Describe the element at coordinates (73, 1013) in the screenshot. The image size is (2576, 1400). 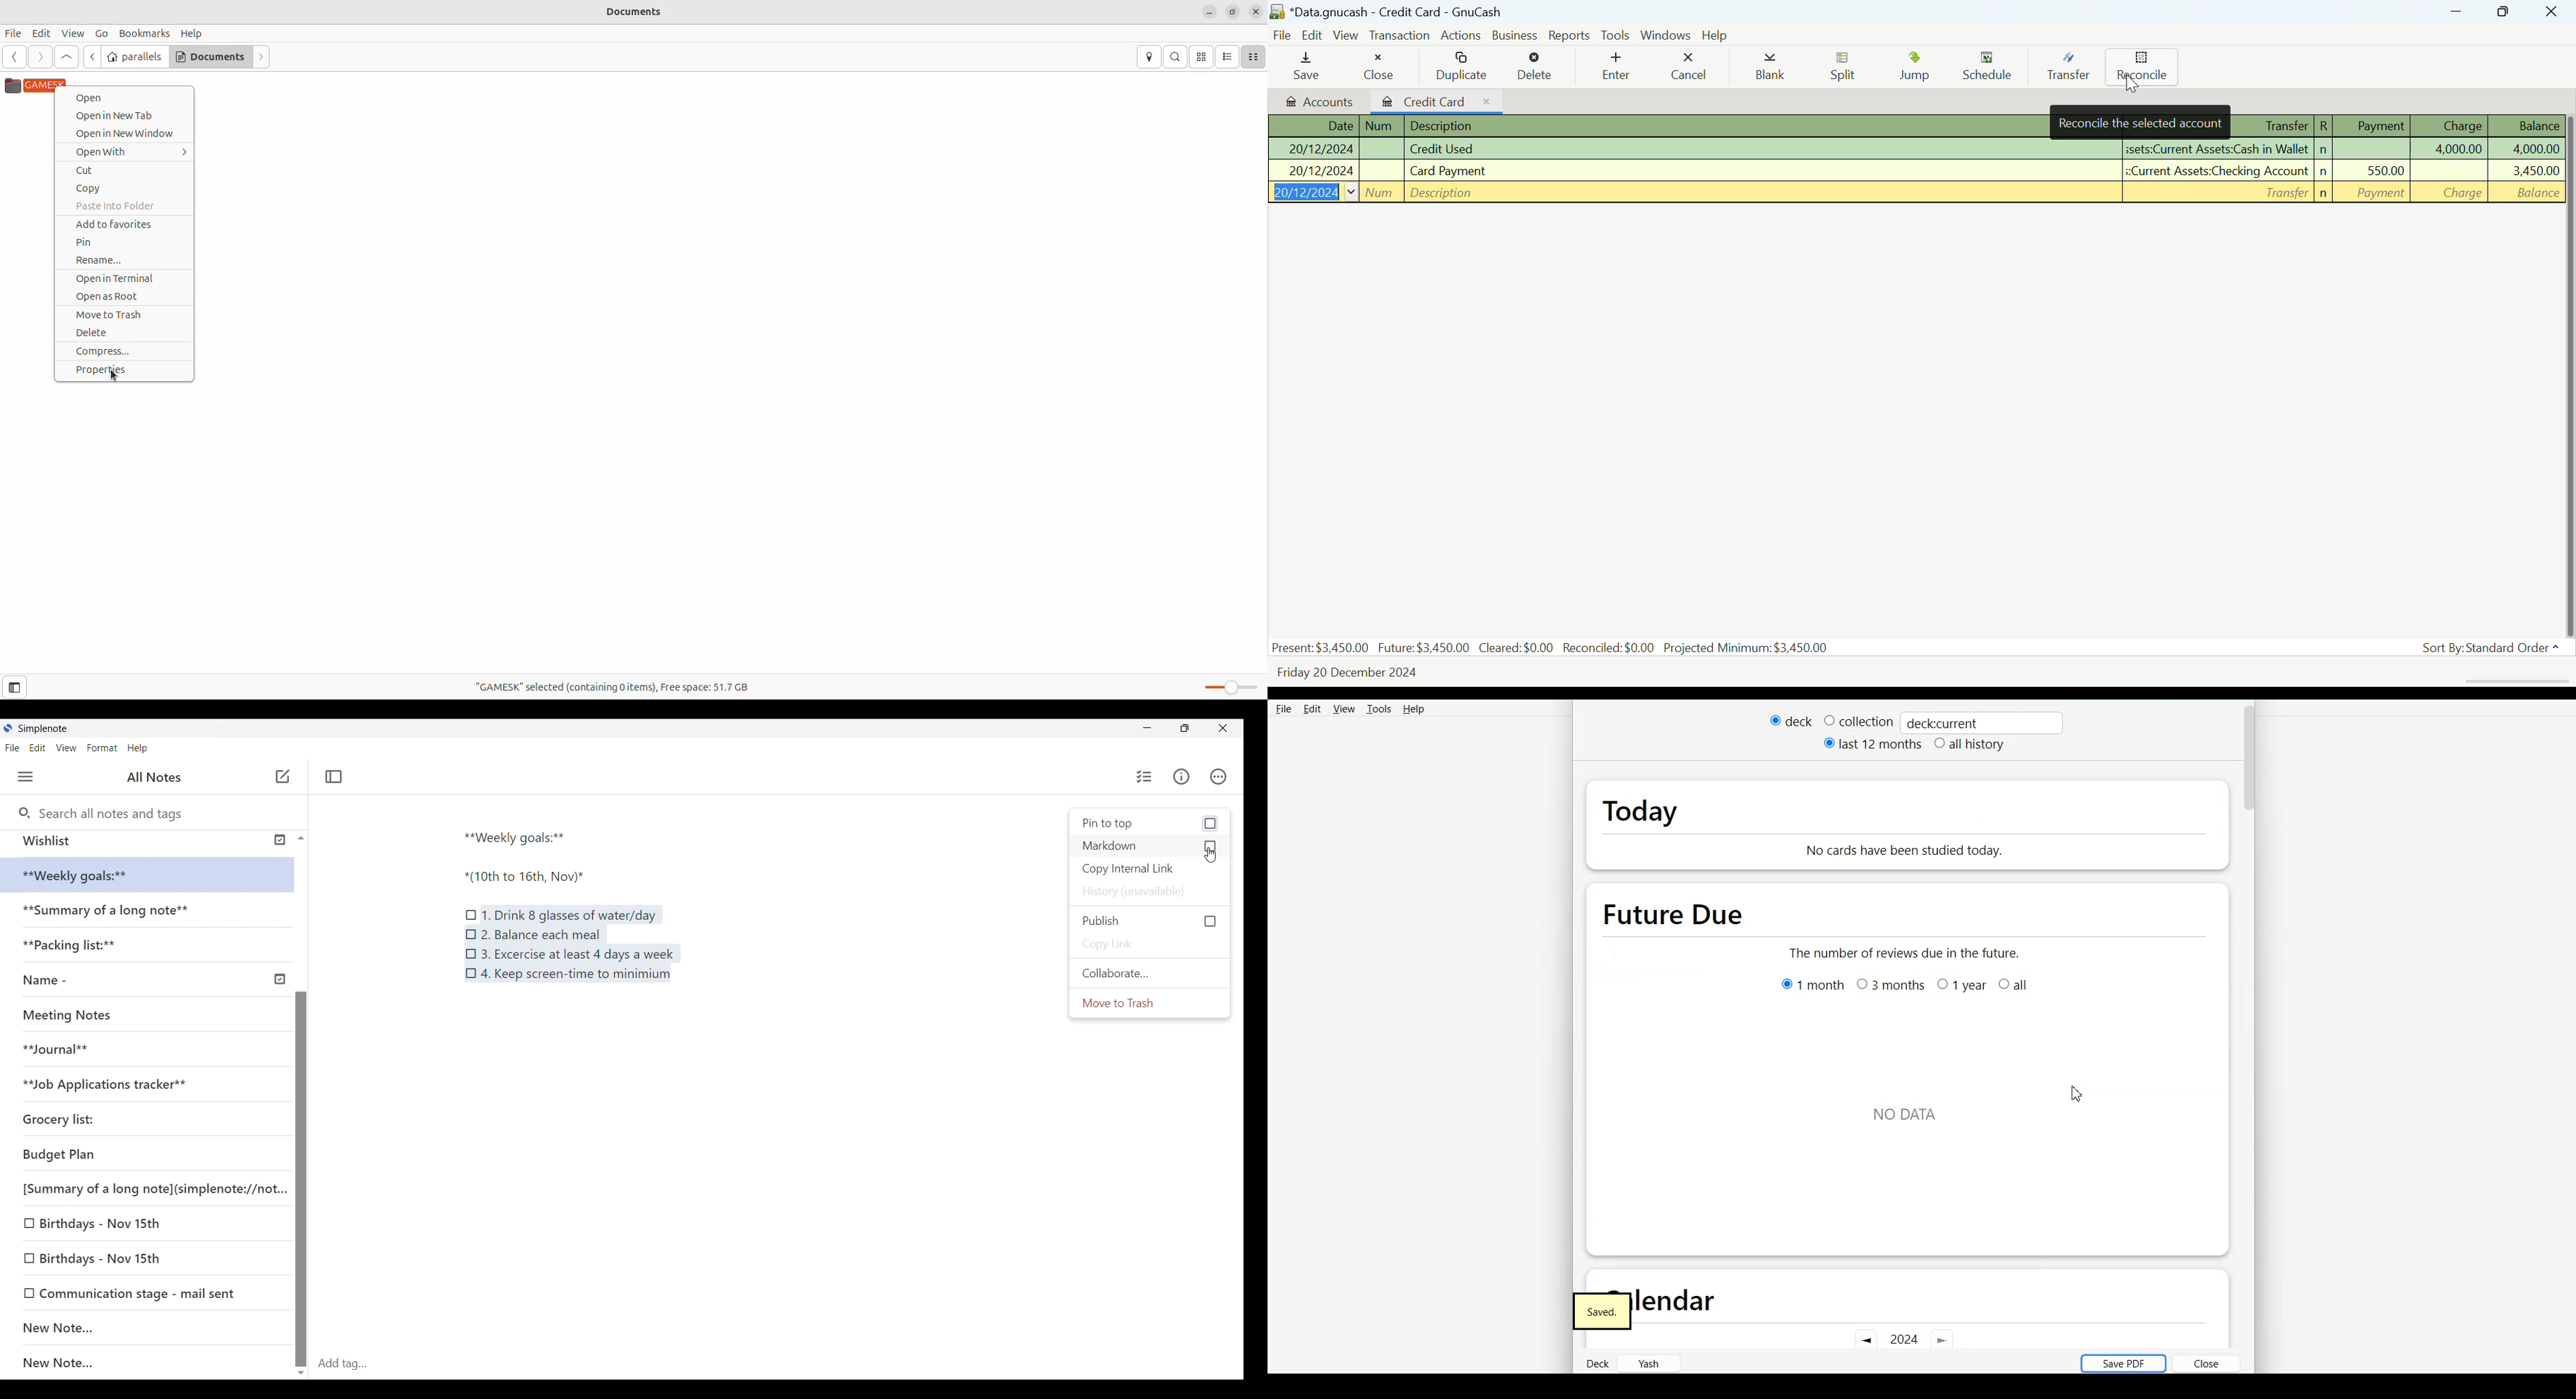
I see `Meeting Notes` at that location.